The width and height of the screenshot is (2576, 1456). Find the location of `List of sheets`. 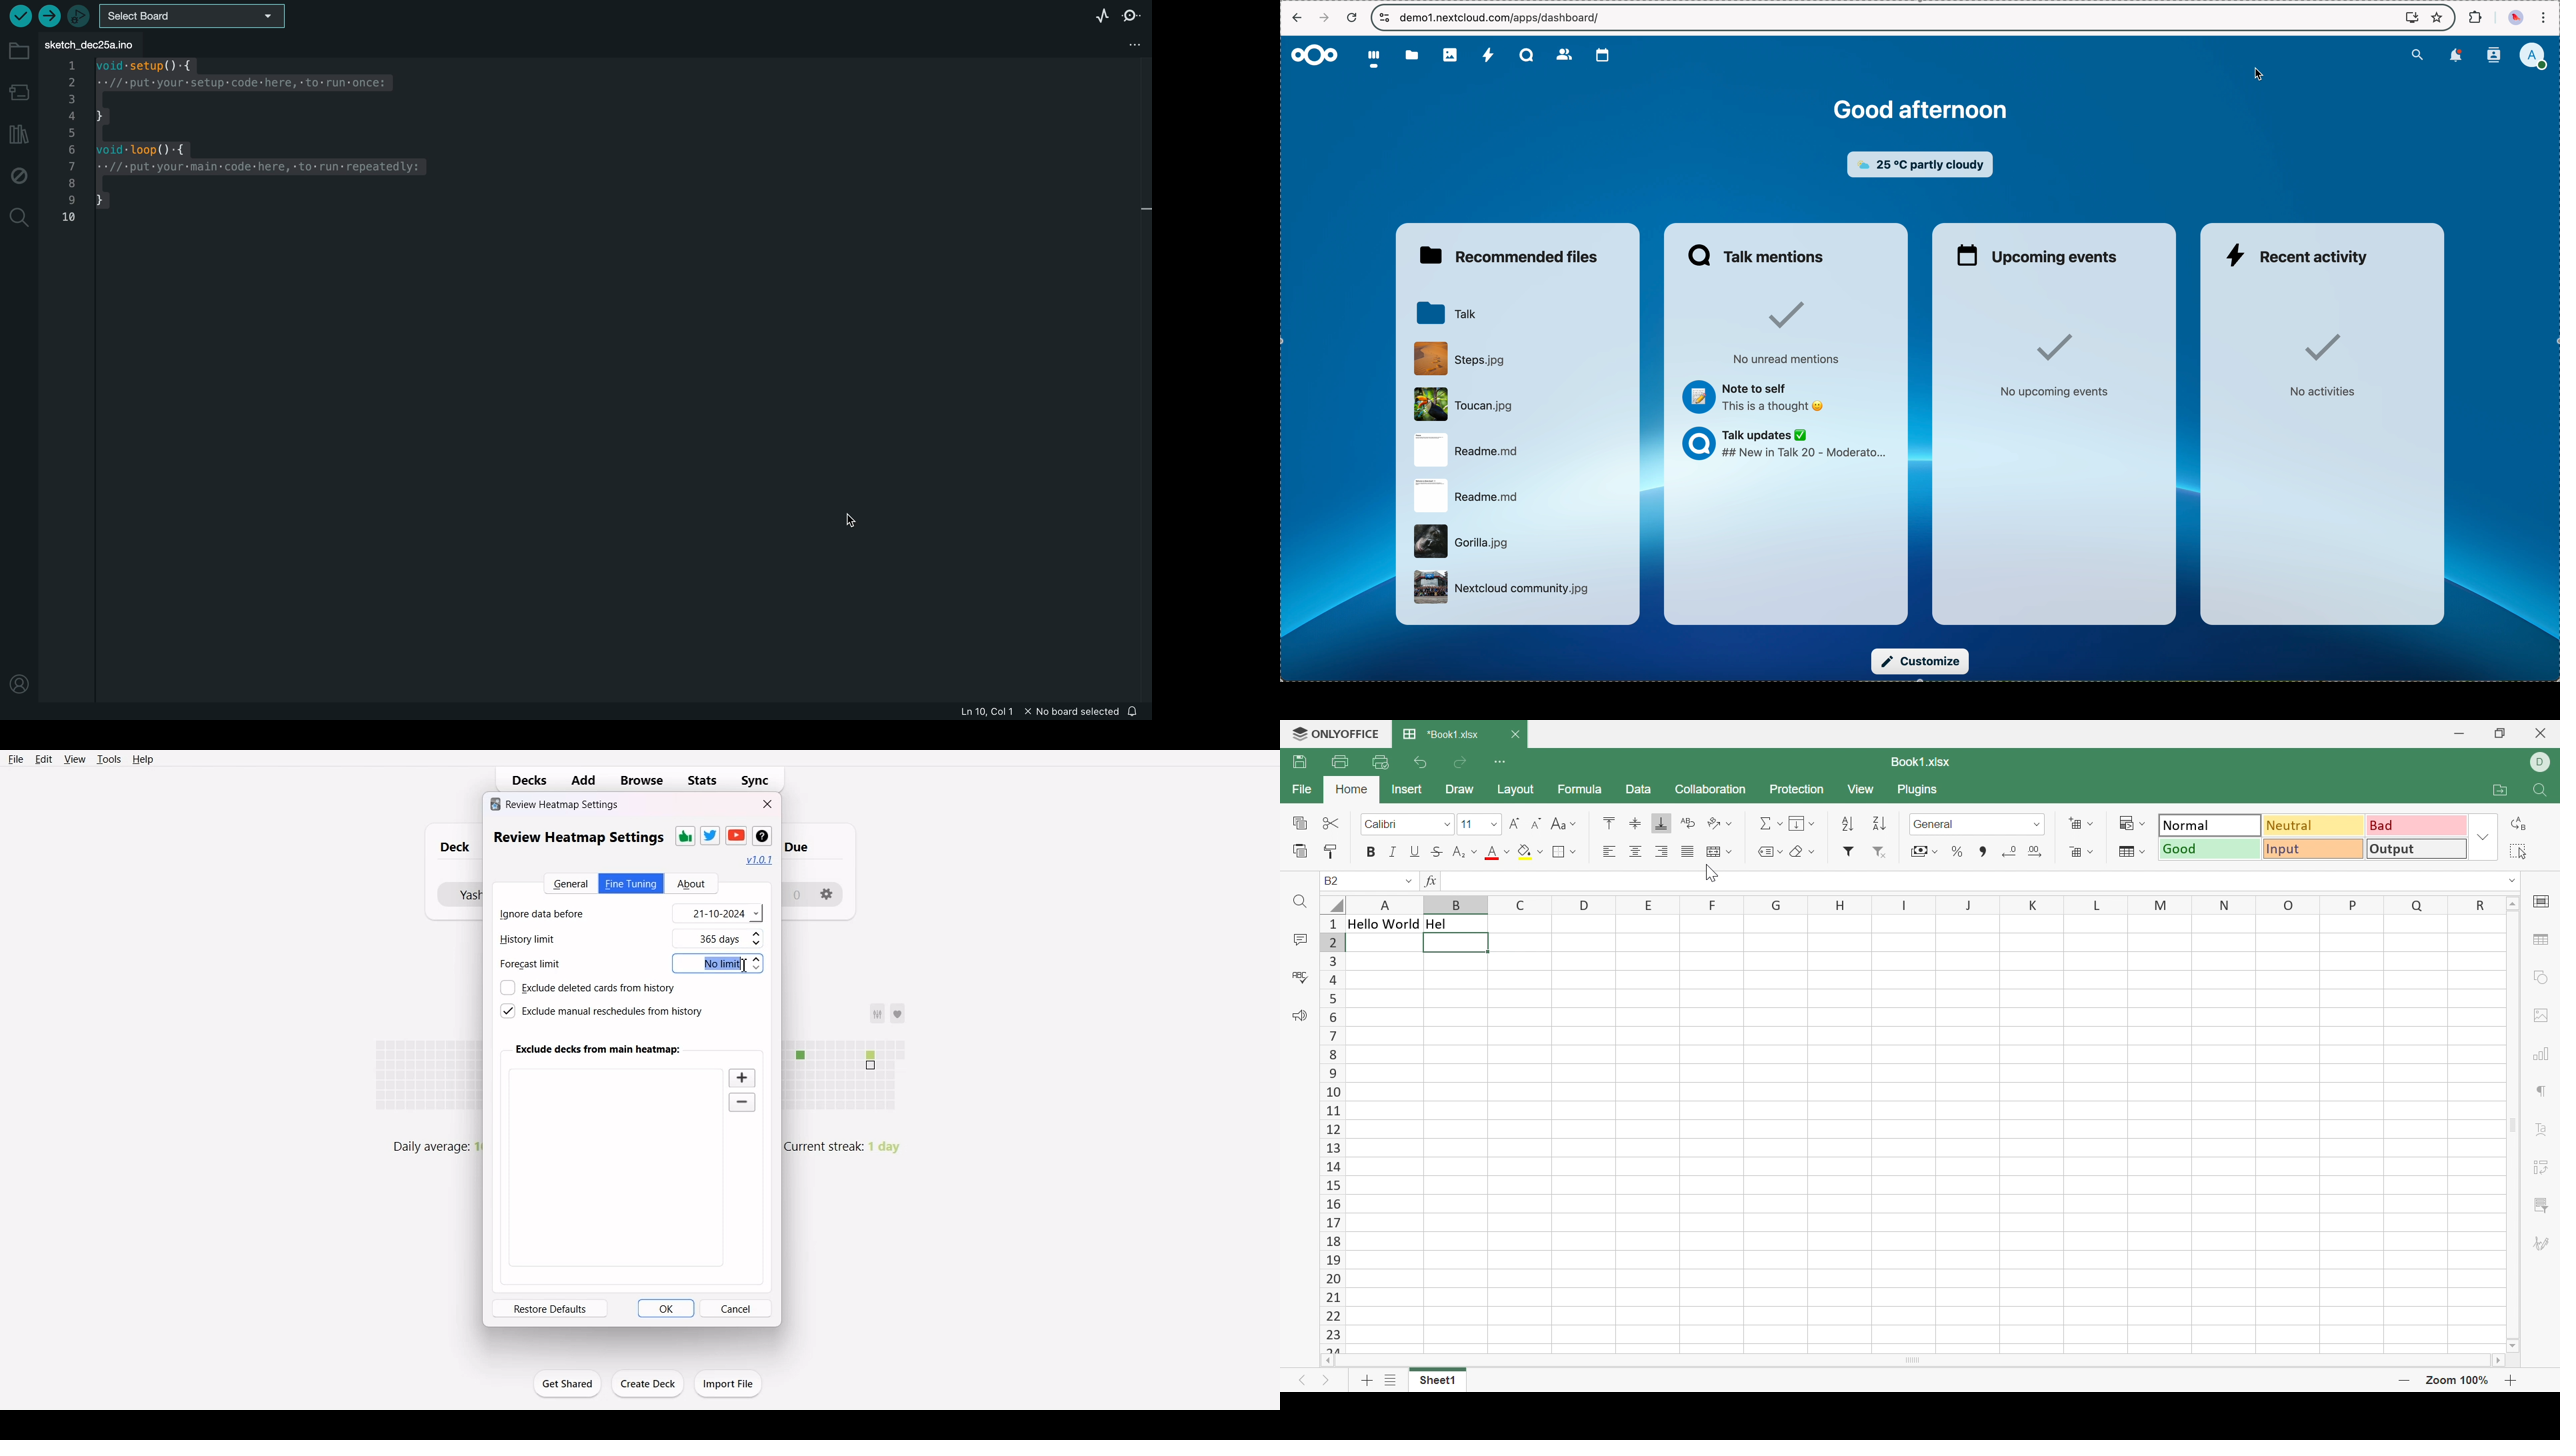

List of sheets is located at coordinates (1391, 1383).